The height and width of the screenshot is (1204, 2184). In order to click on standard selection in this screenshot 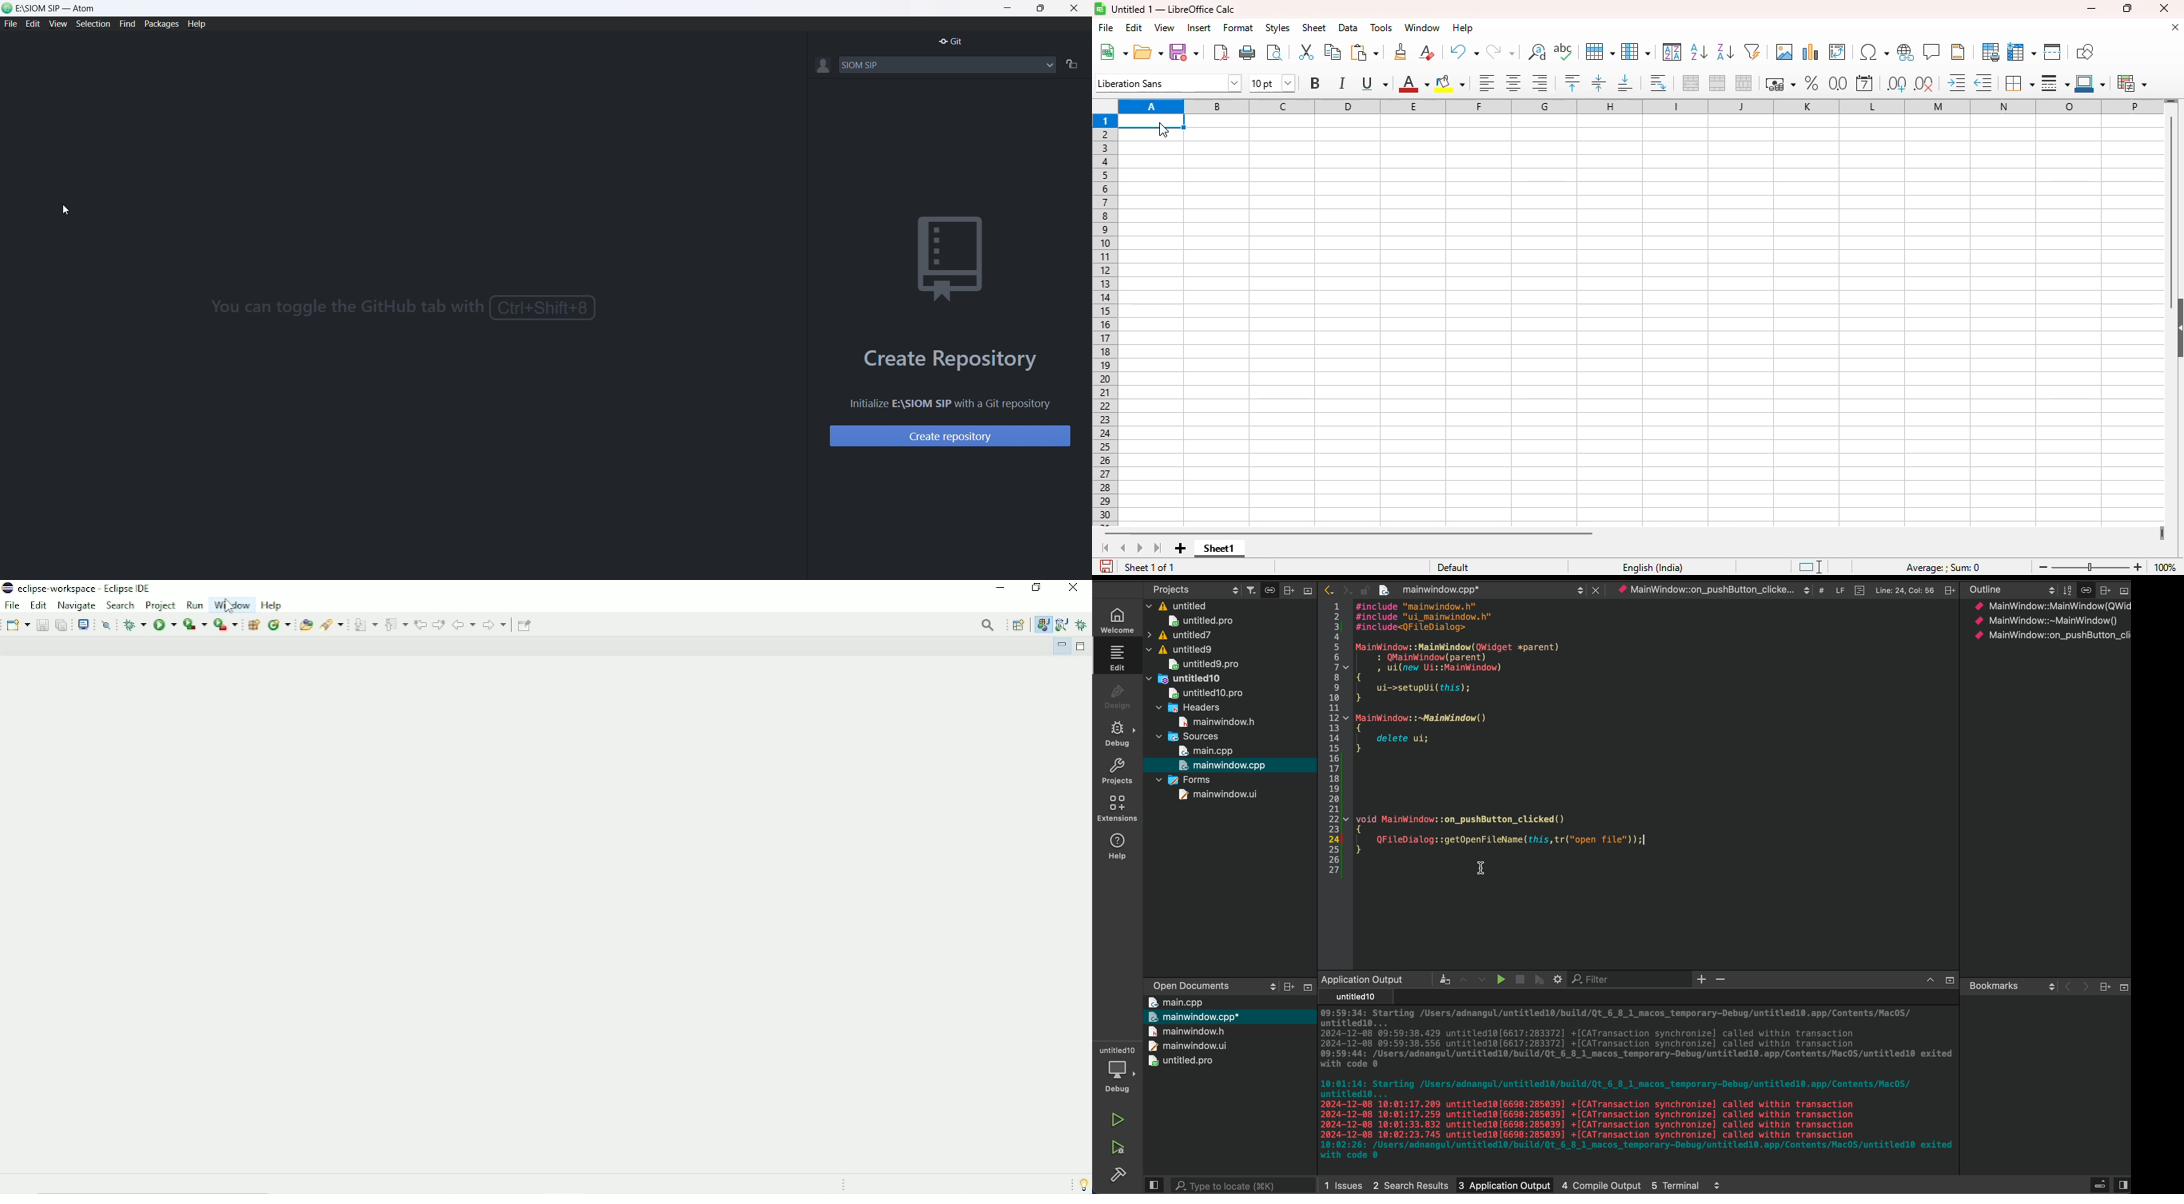, I will do `click(1811, 568)`.